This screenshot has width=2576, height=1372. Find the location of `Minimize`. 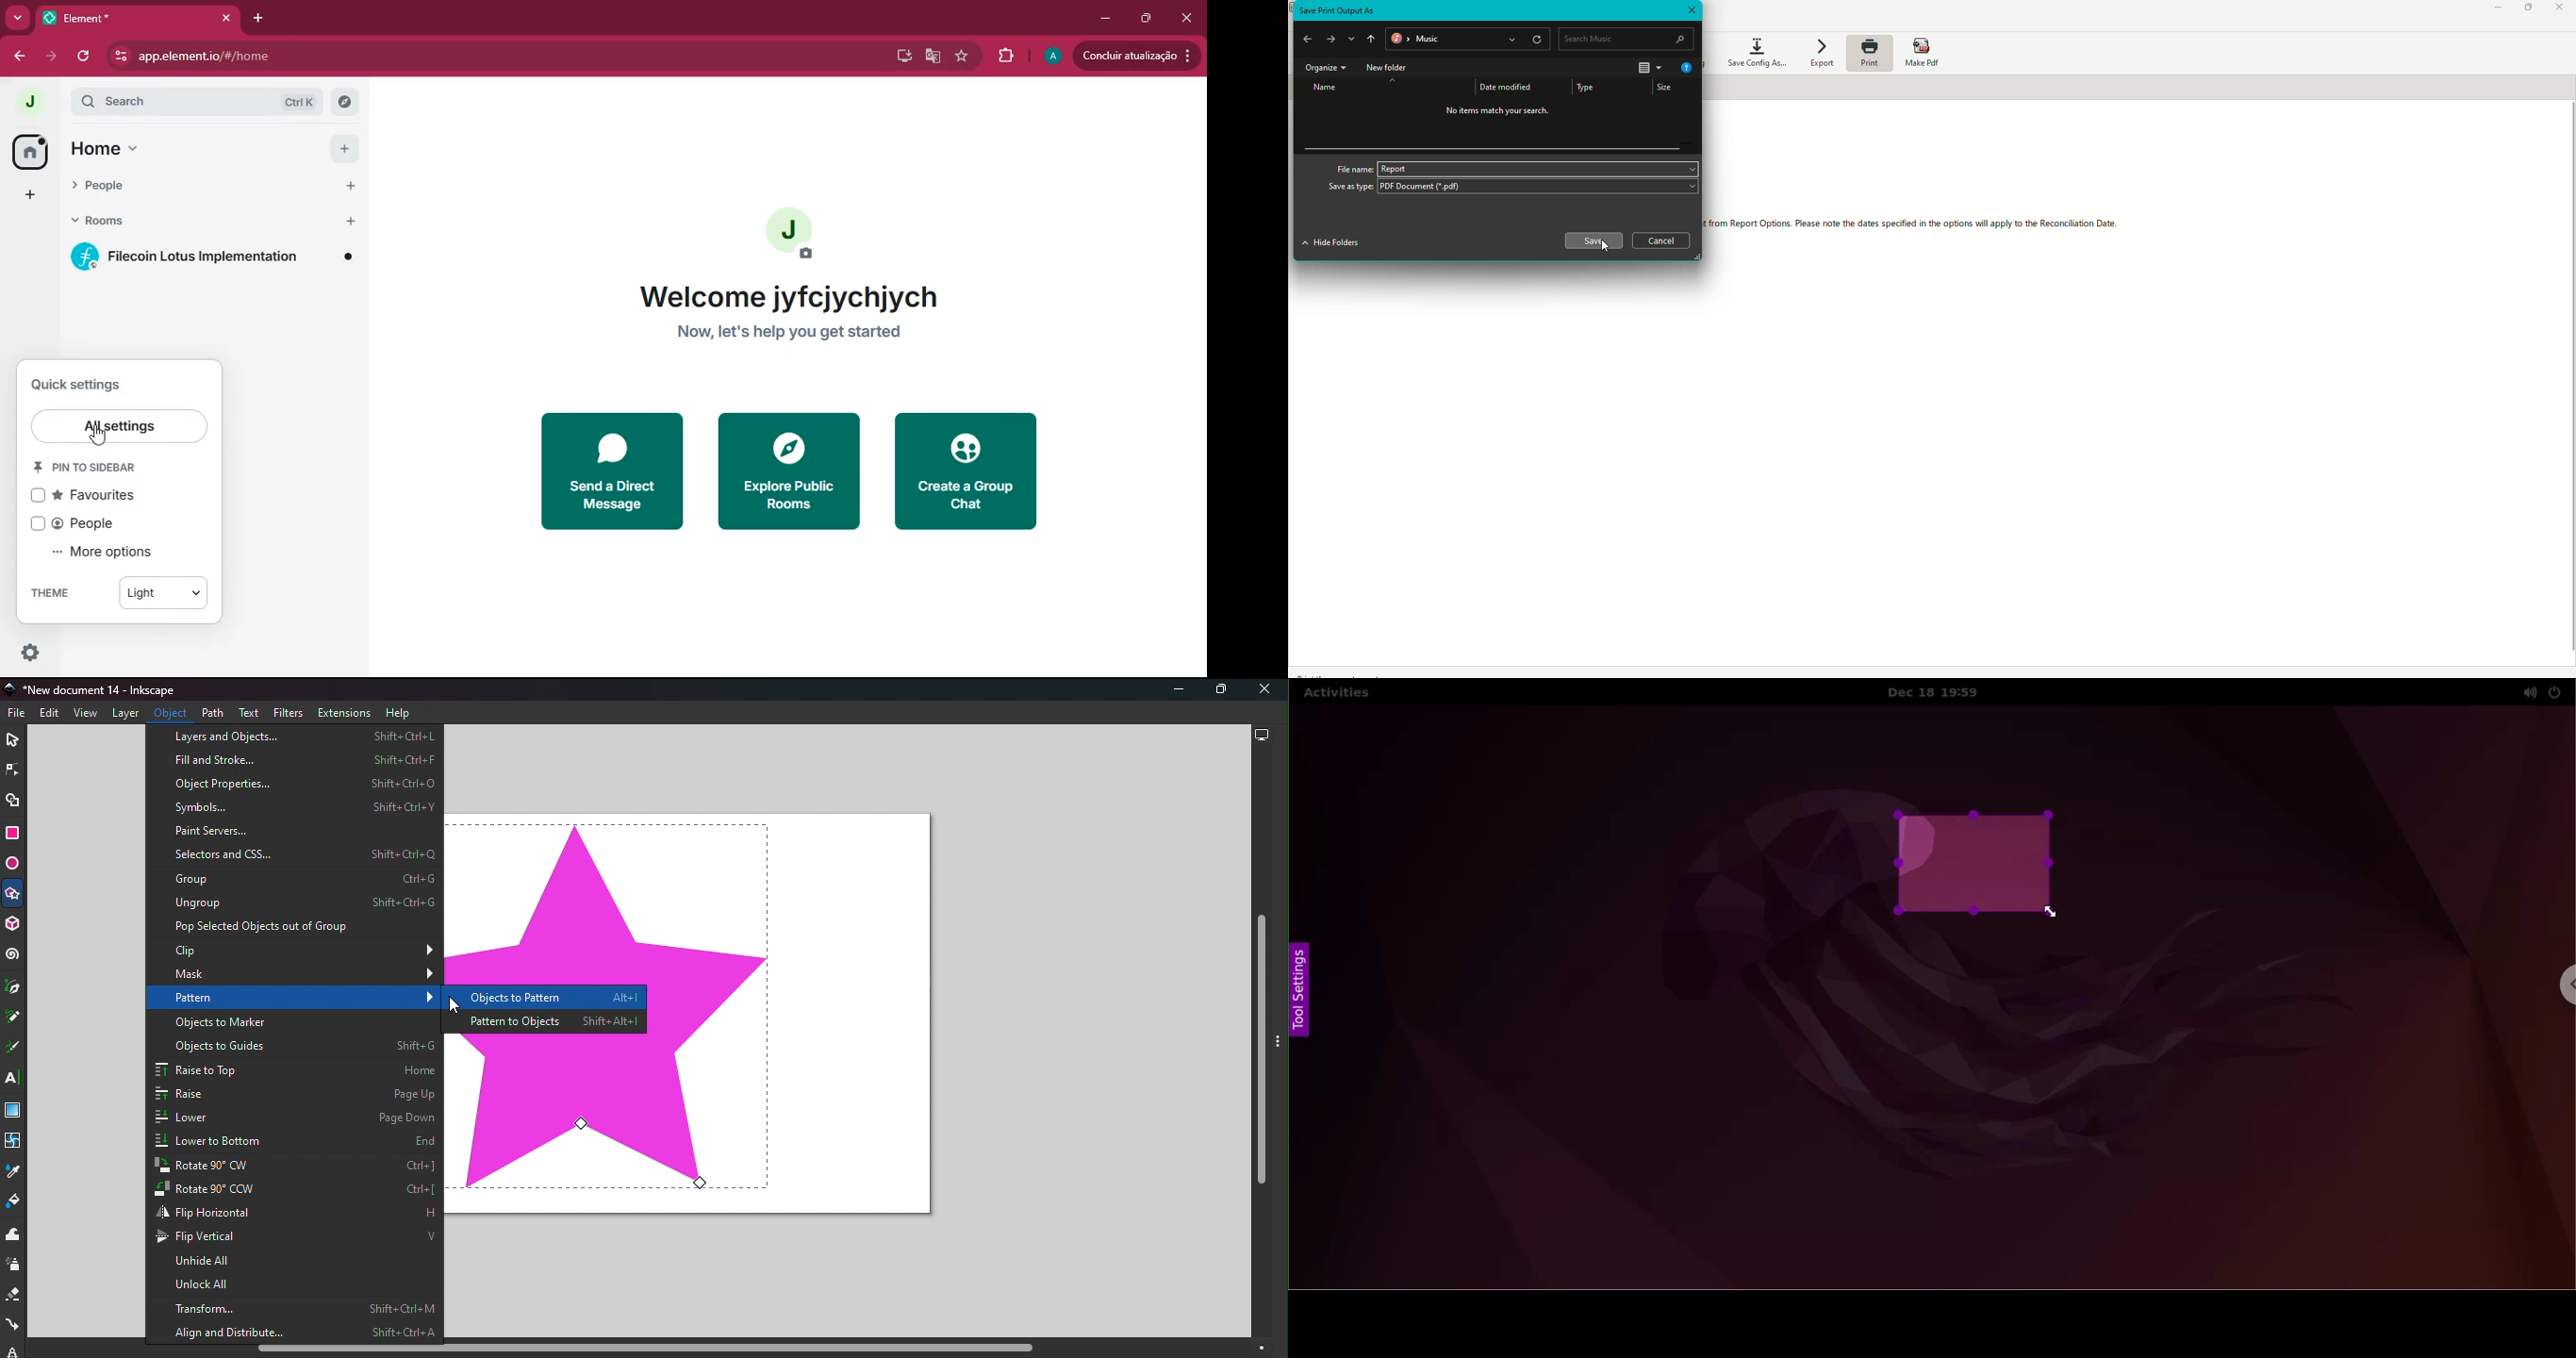

Minimize is located at coordinates (2491, 9).